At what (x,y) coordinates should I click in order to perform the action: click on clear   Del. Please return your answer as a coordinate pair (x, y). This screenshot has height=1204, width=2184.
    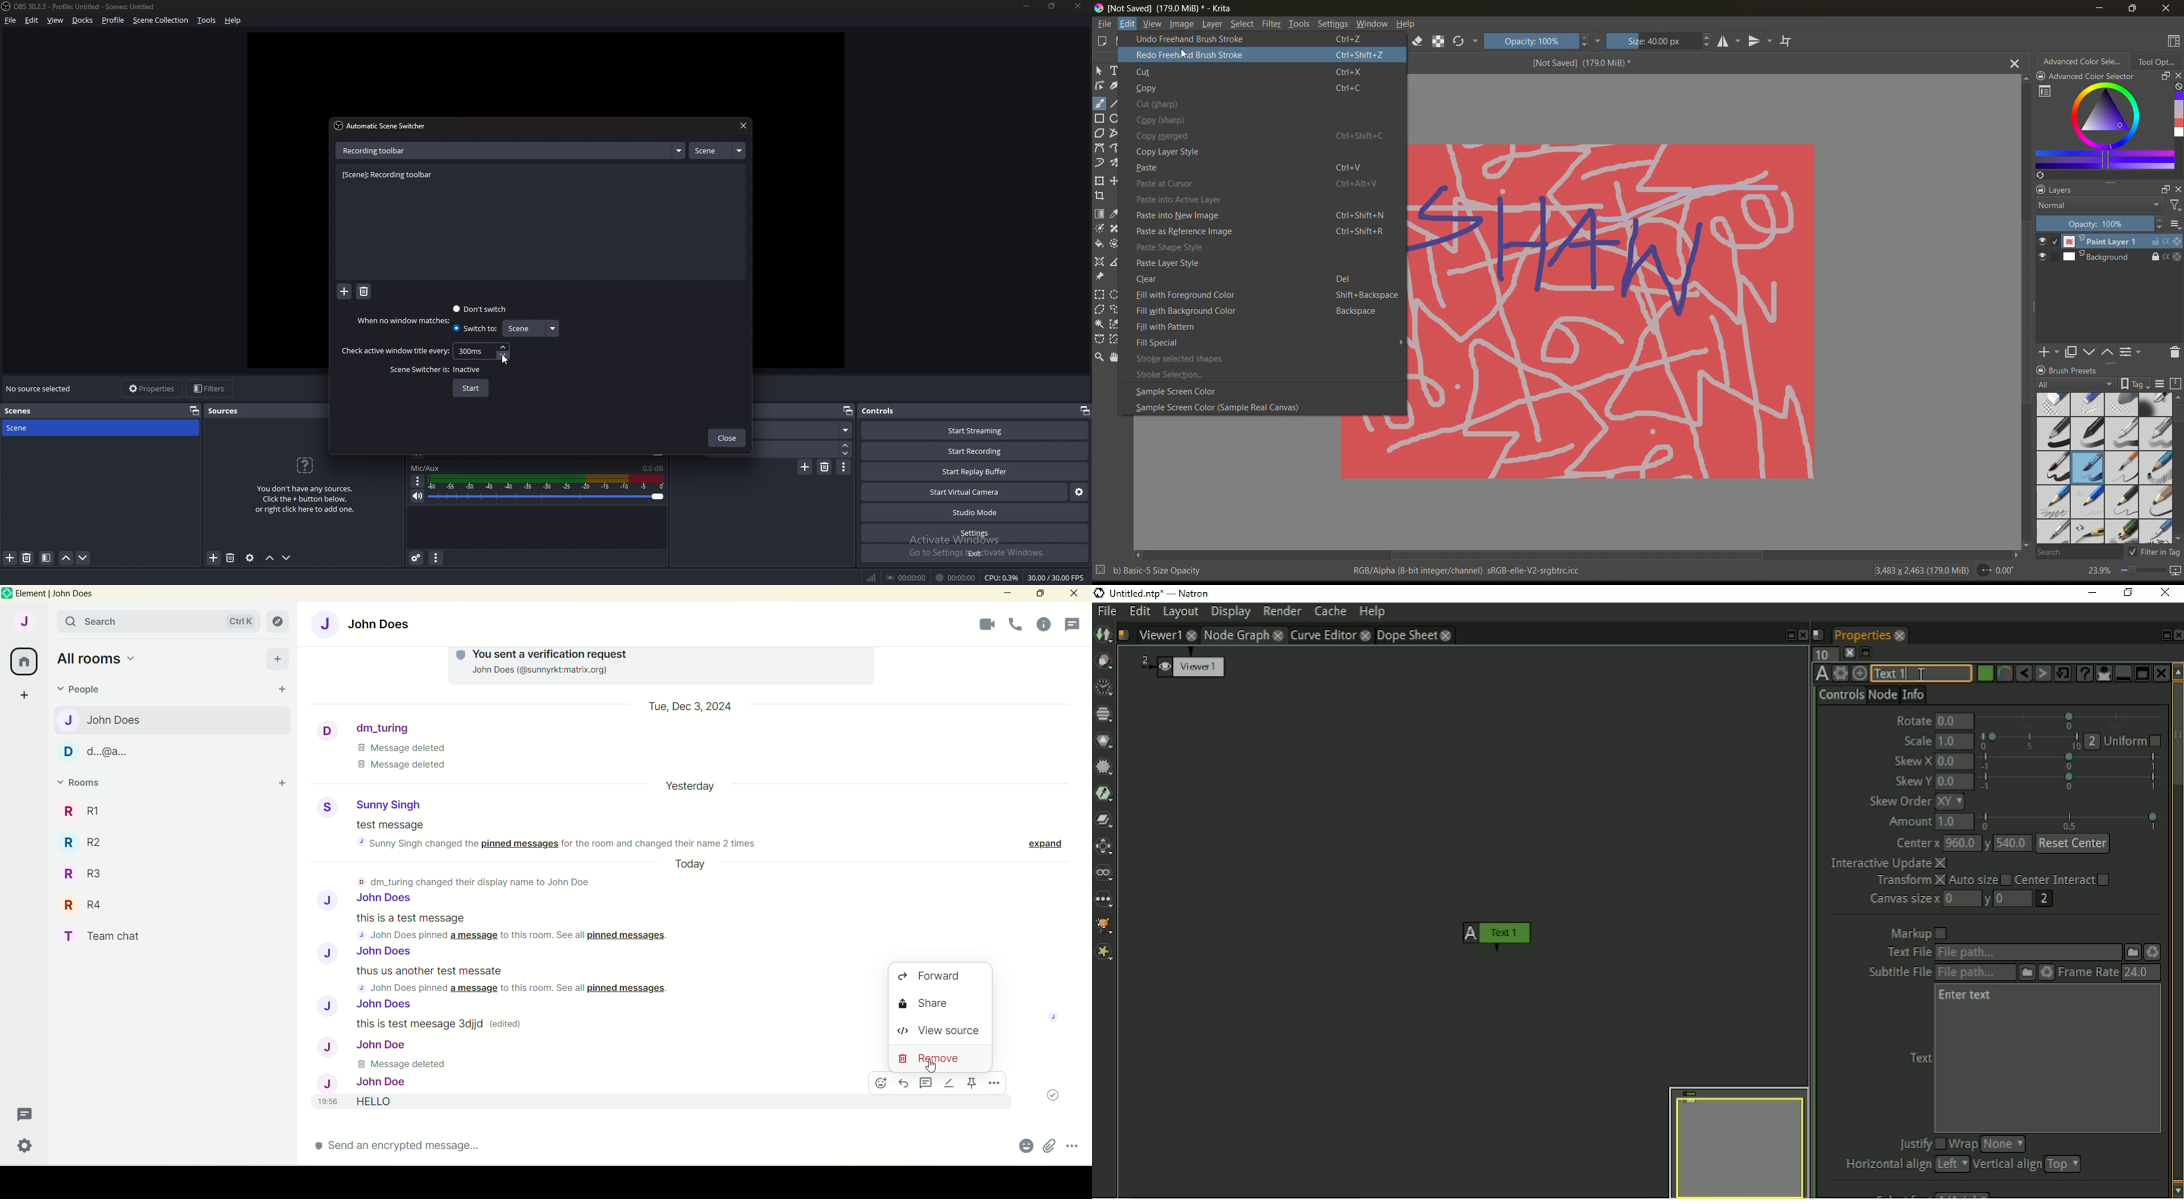
    Looking at the image, I should click on (1246, 279).